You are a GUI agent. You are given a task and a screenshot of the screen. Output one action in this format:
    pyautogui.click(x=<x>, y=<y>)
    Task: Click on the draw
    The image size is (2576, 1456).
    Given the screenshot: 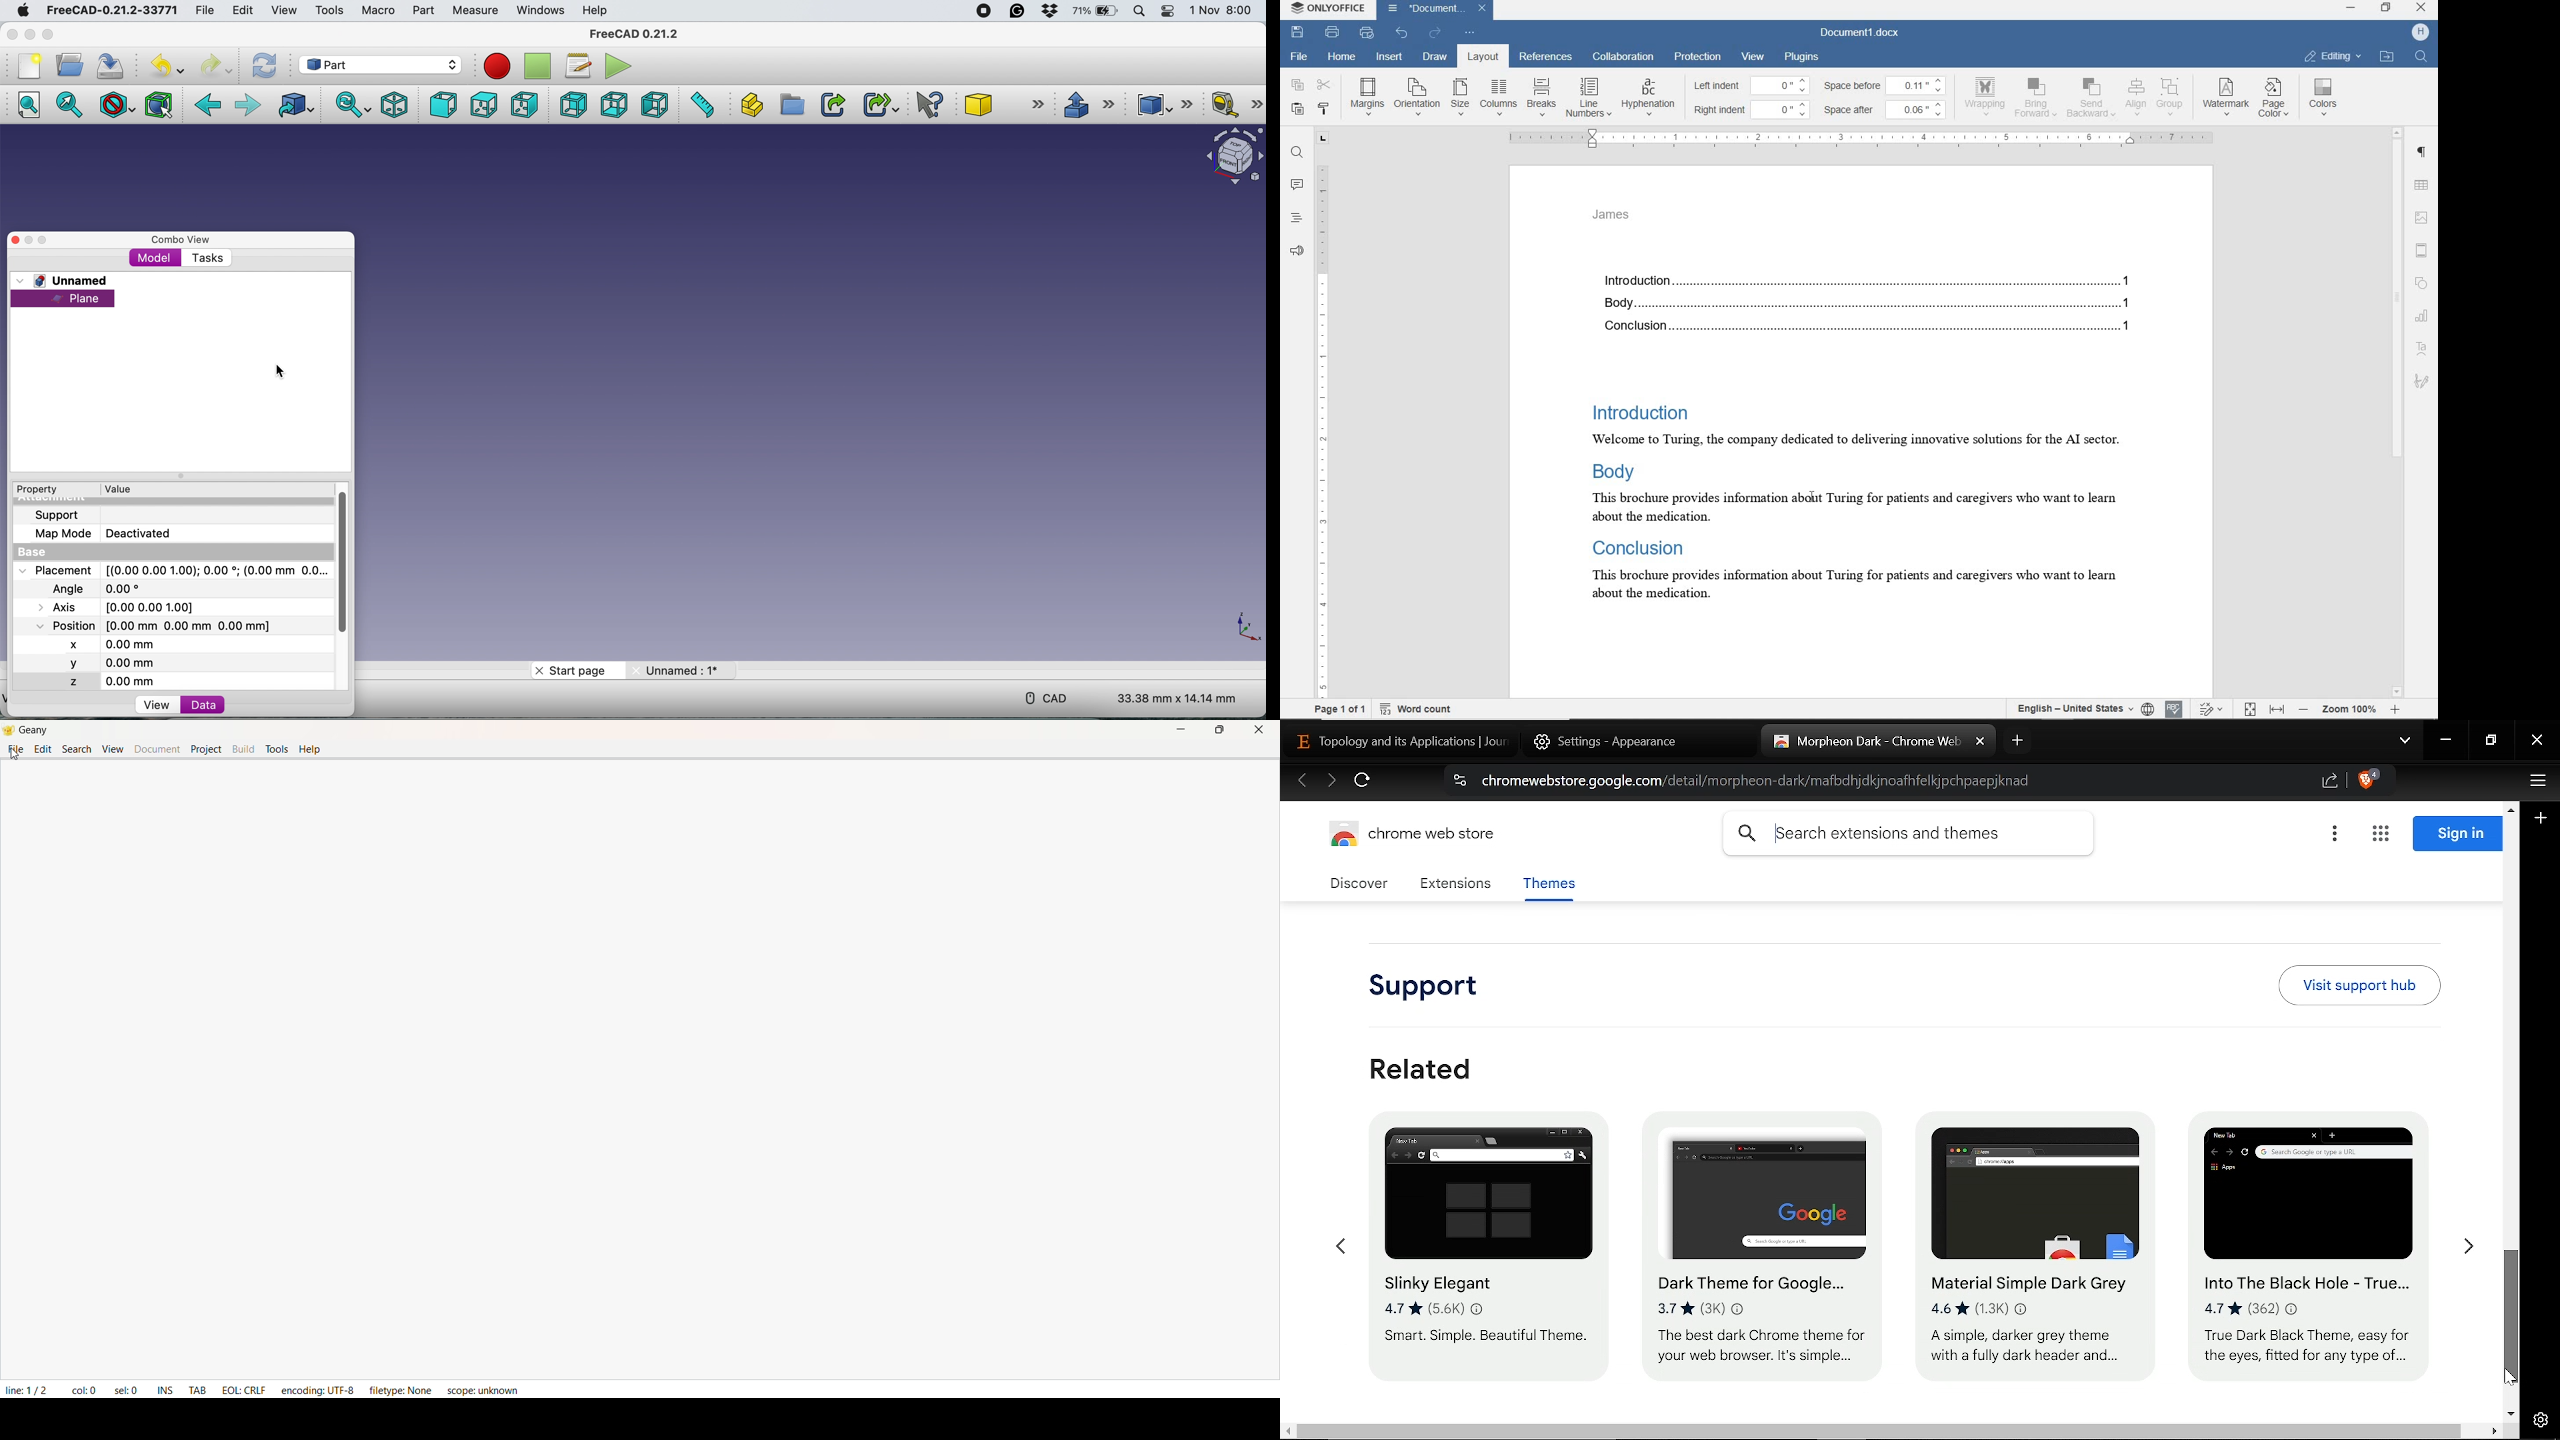 What is the action you would take?
    pyautogui.click(x=1435, y=56)
    